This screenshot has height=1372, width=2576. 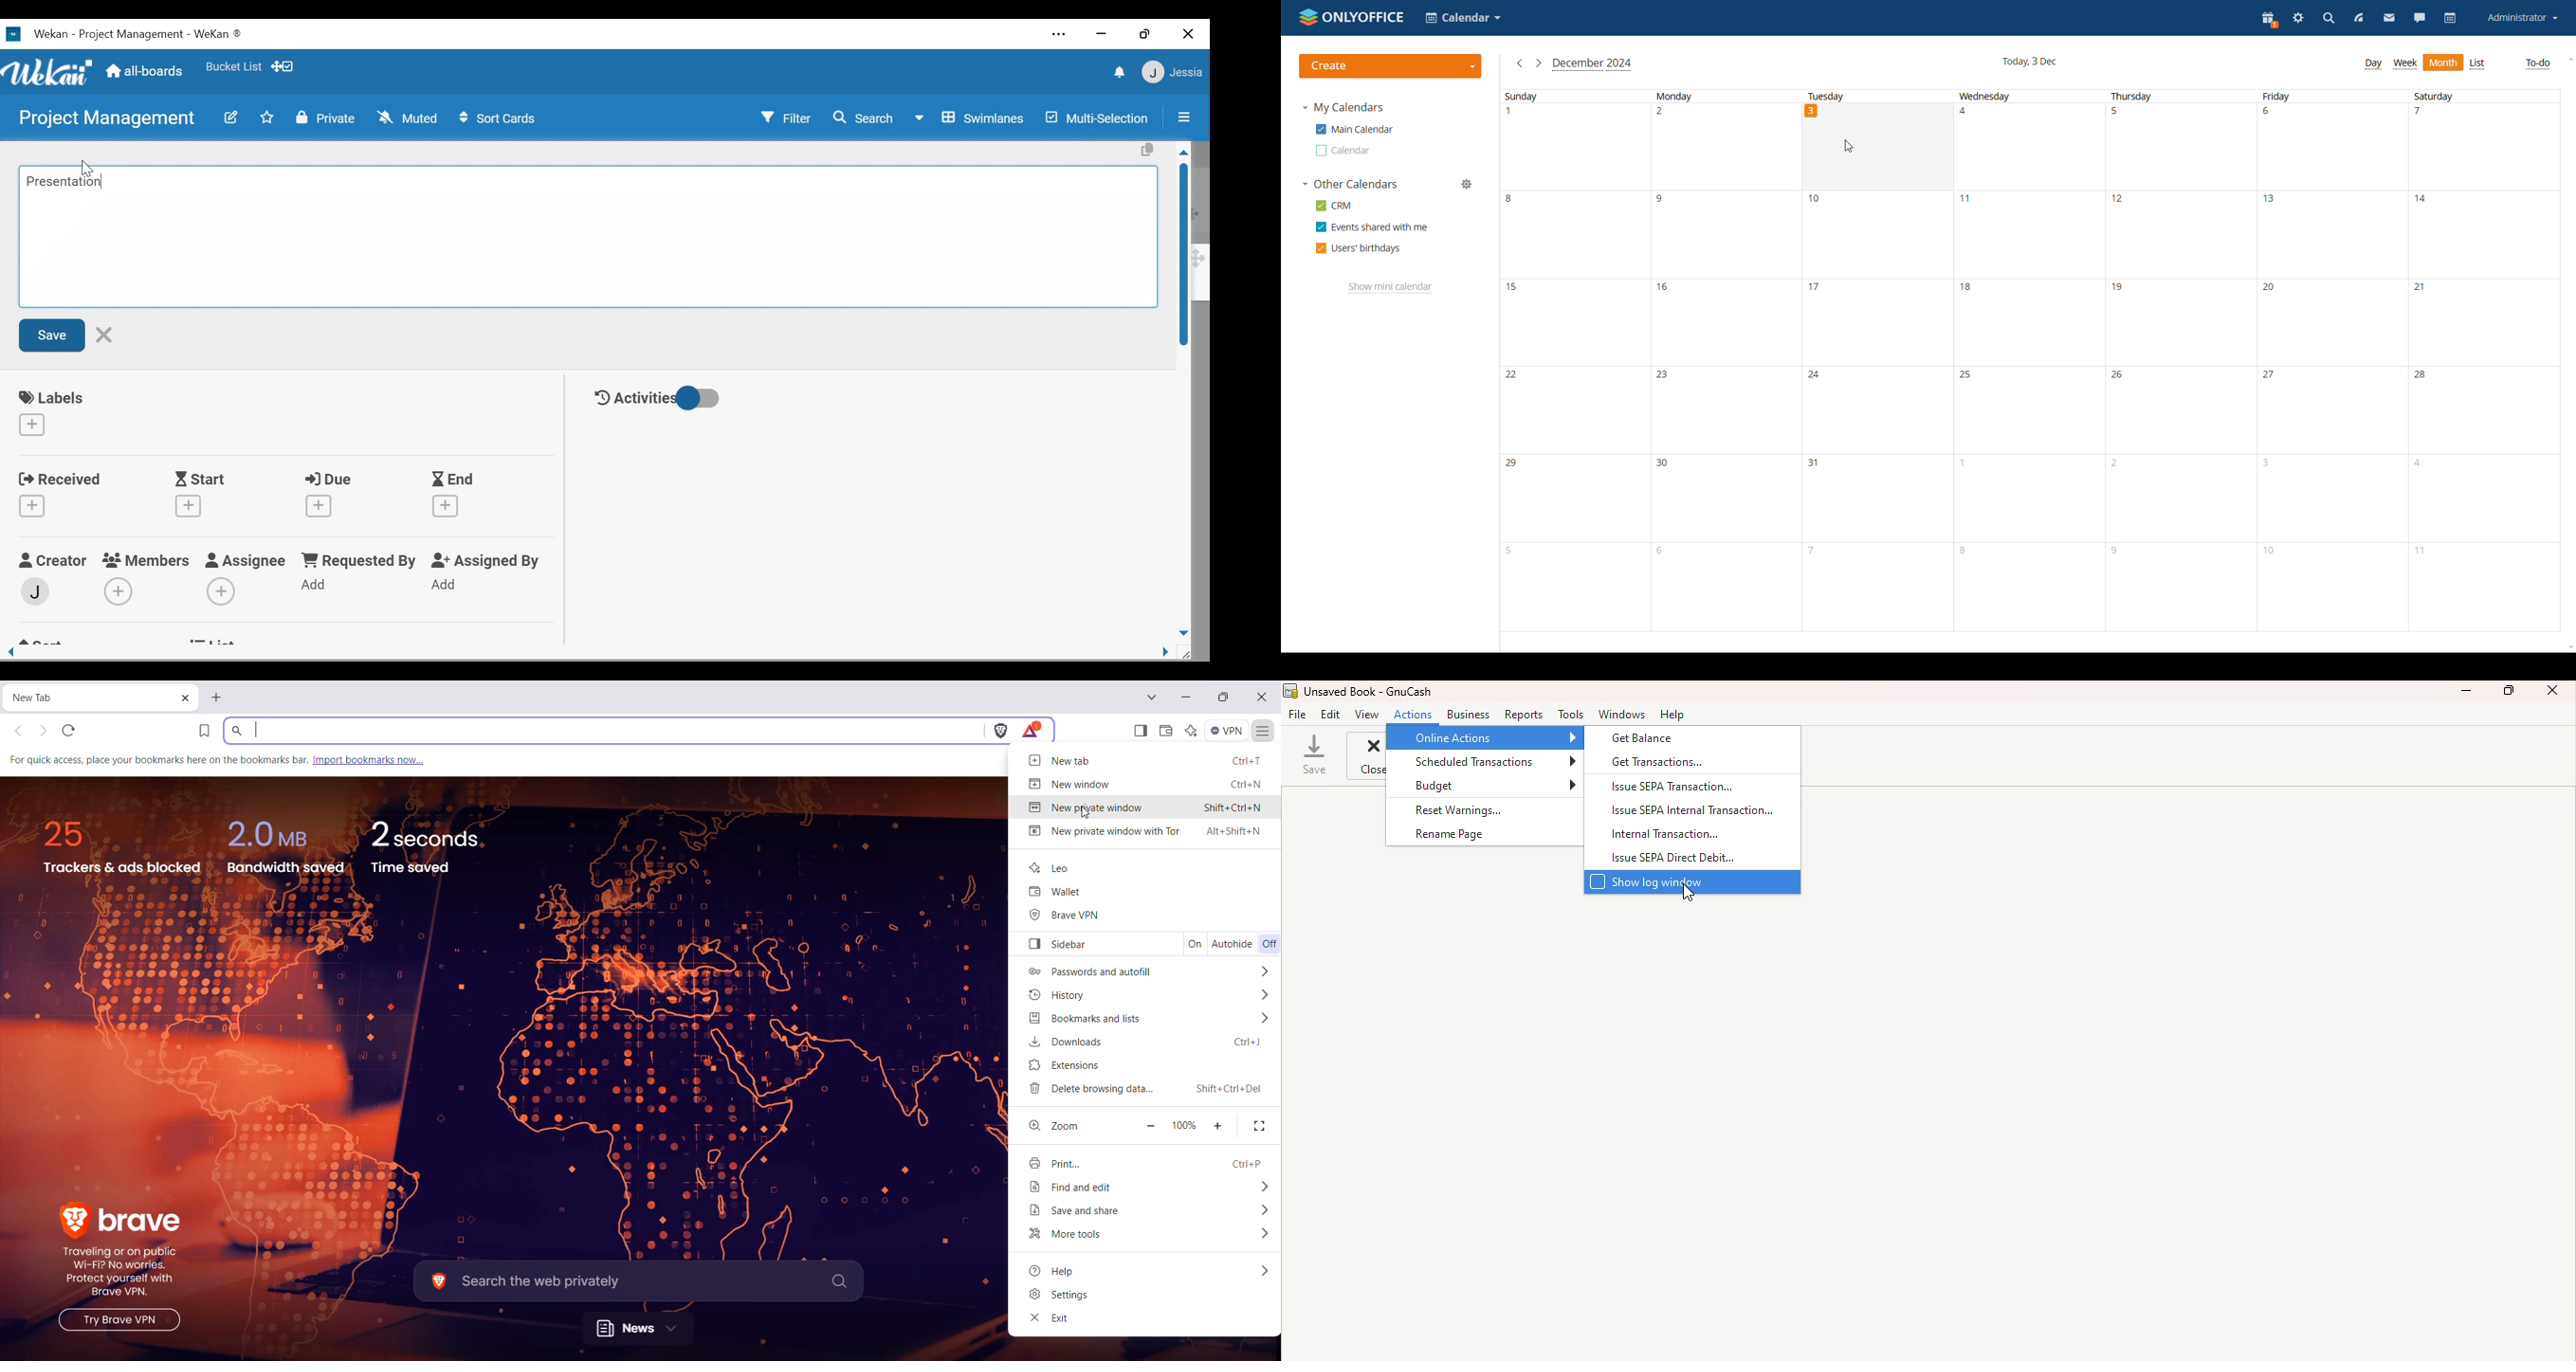 I want to click on Received Date, so click(x=62, y=479).